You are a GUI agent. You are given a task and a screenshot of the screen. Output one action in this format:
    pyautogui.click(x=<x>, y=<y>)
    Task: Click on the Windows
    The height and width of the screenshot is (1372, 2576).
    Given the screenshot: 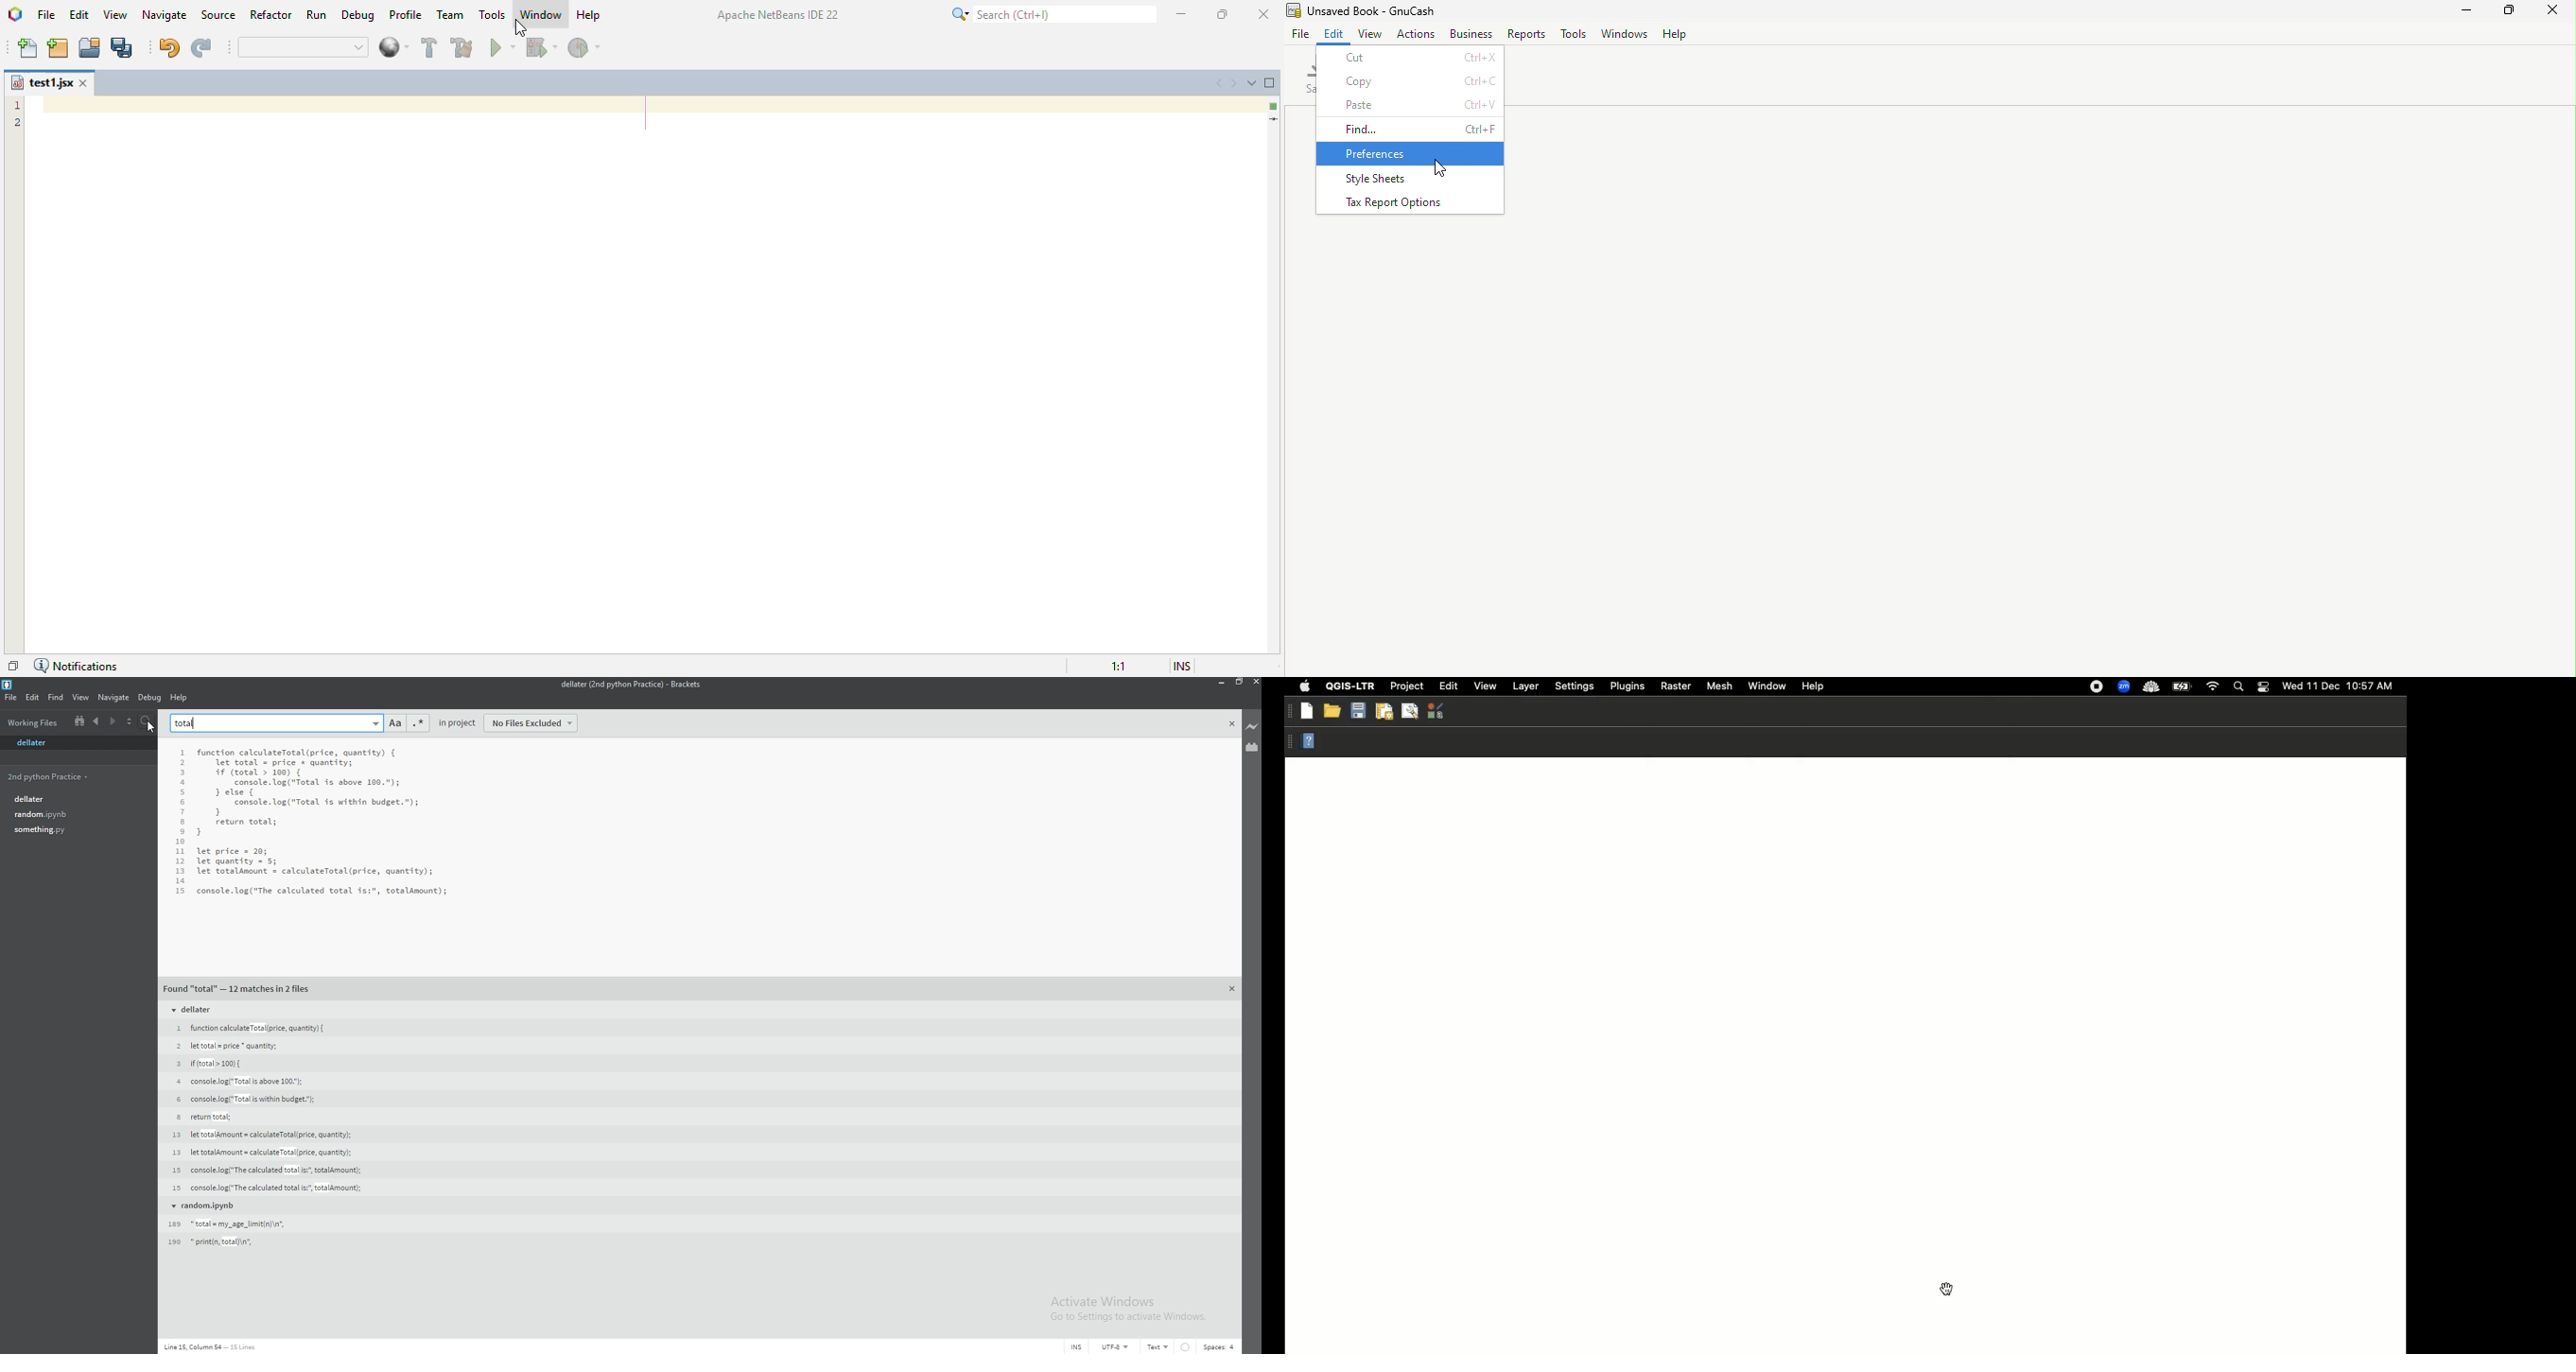 What is the action you would take?
    pyautogui.click(x=1622, y=34)
    